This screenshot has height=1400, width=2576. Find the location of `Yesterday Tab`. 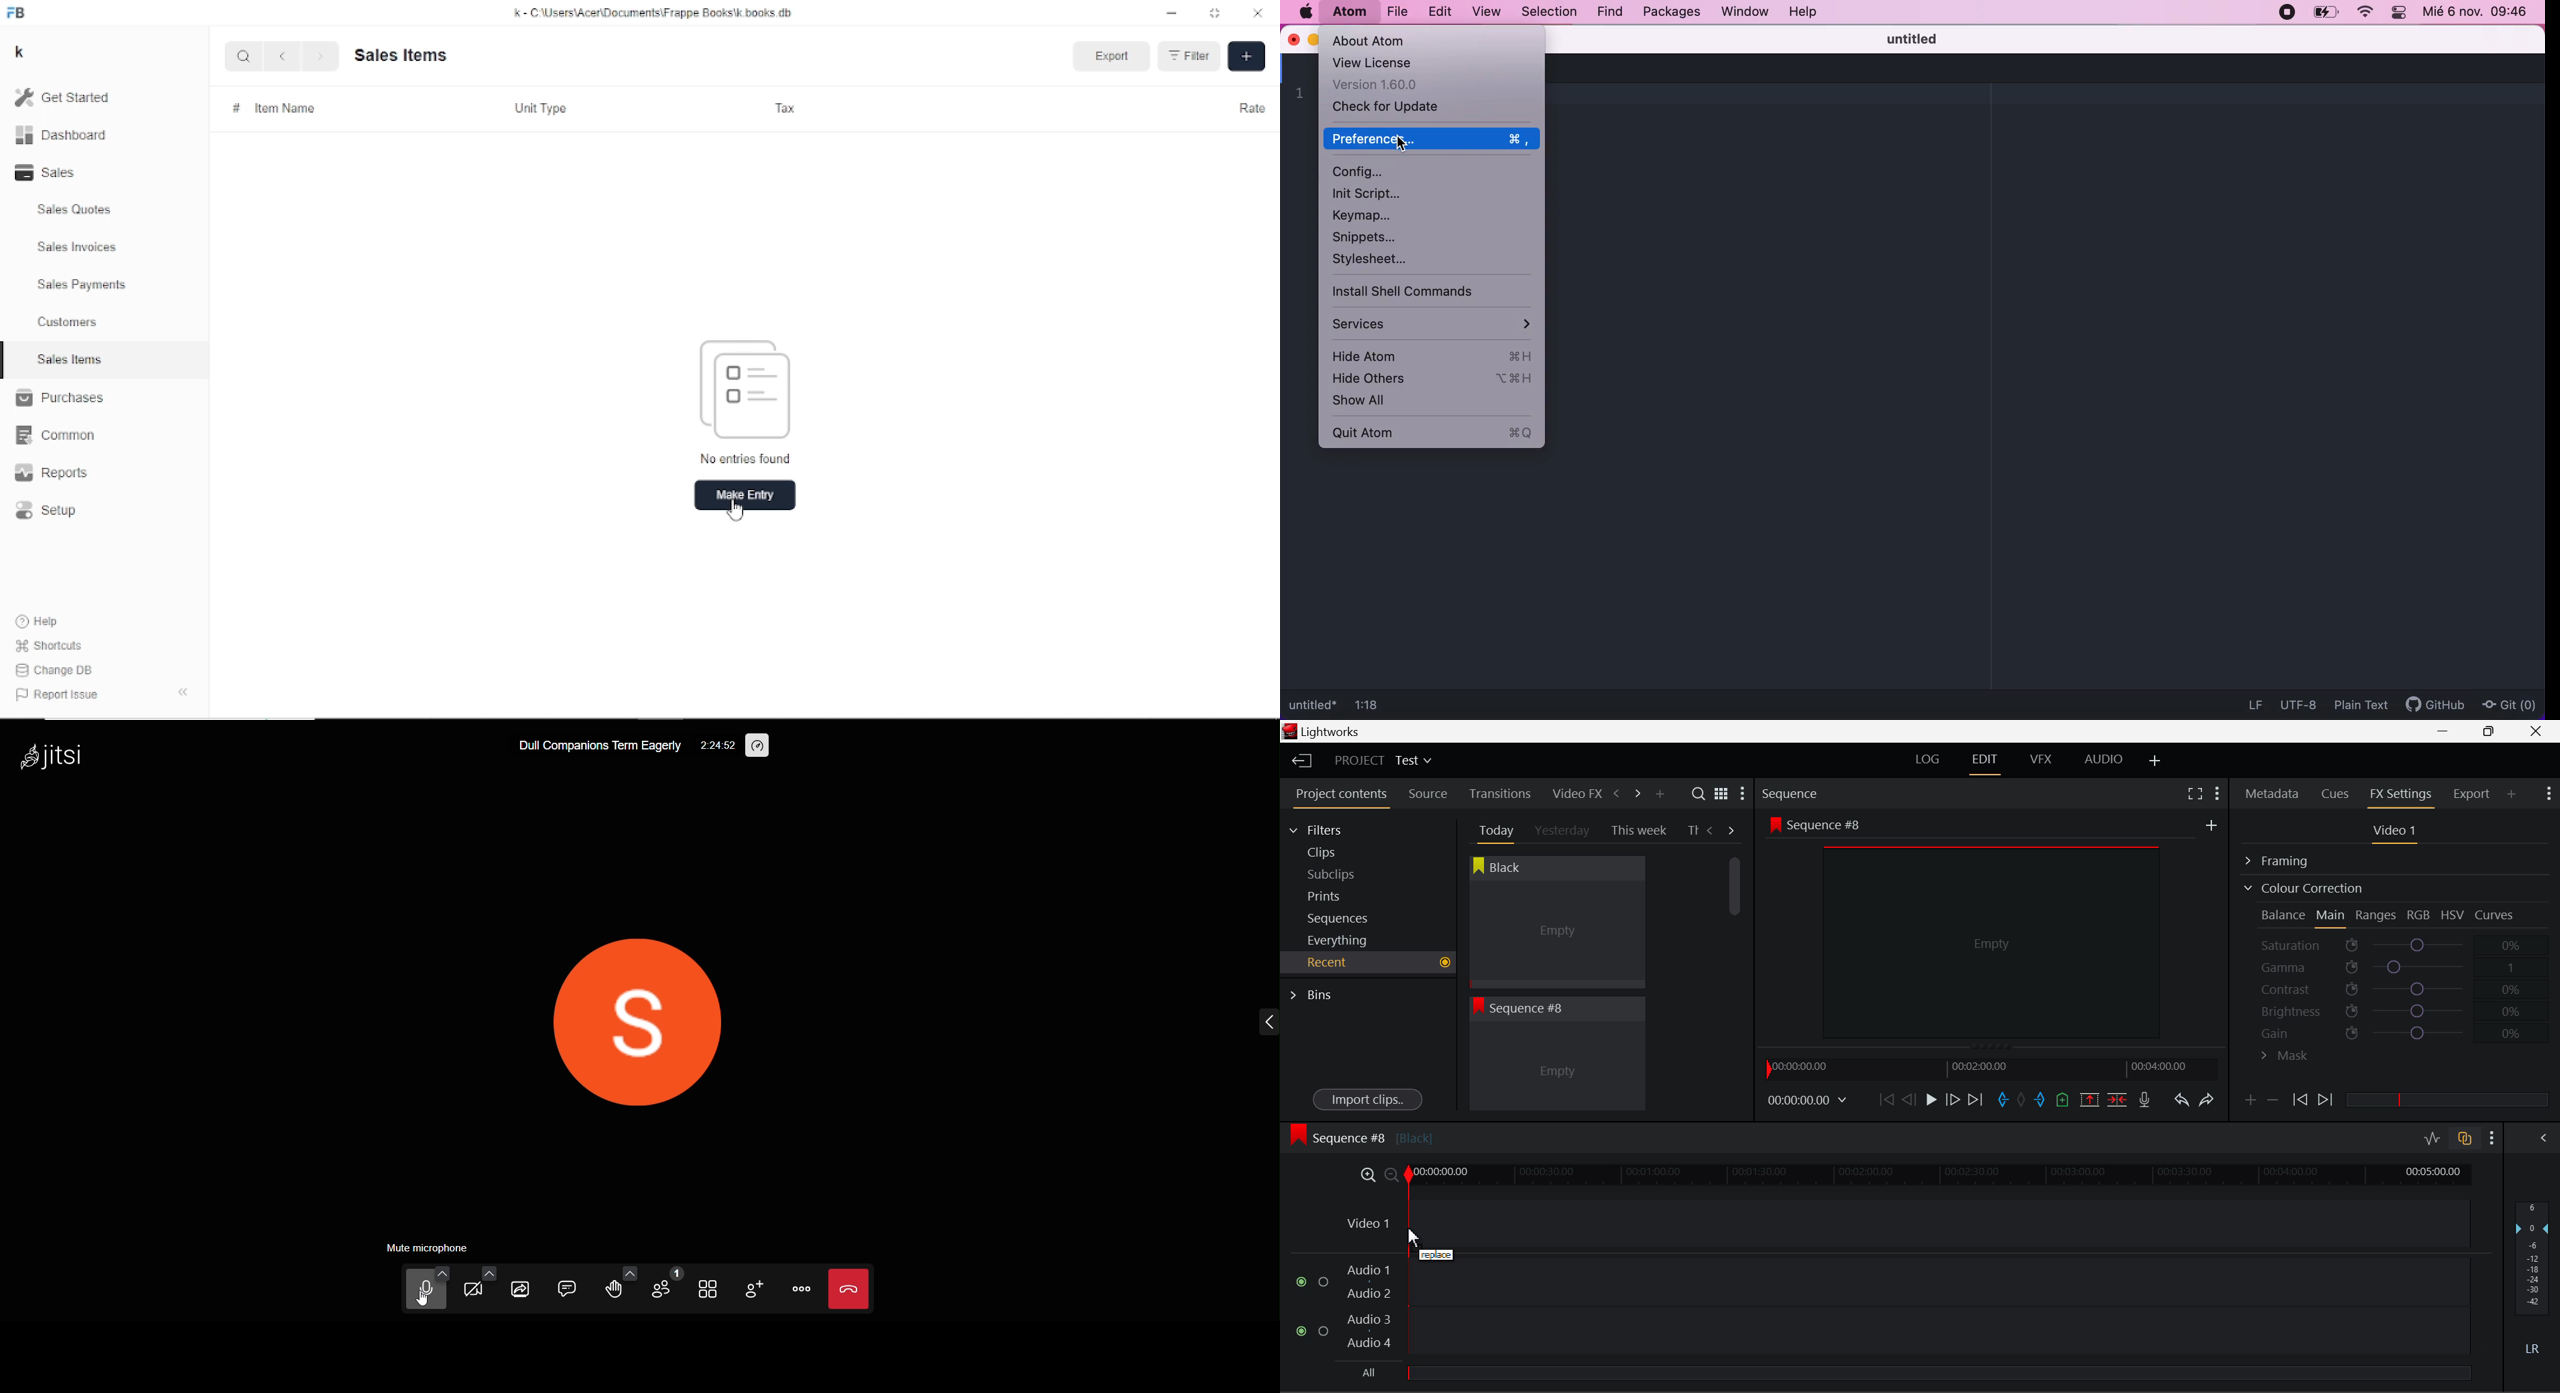

Yesterday Tab is located at coordinates (1563, 831).